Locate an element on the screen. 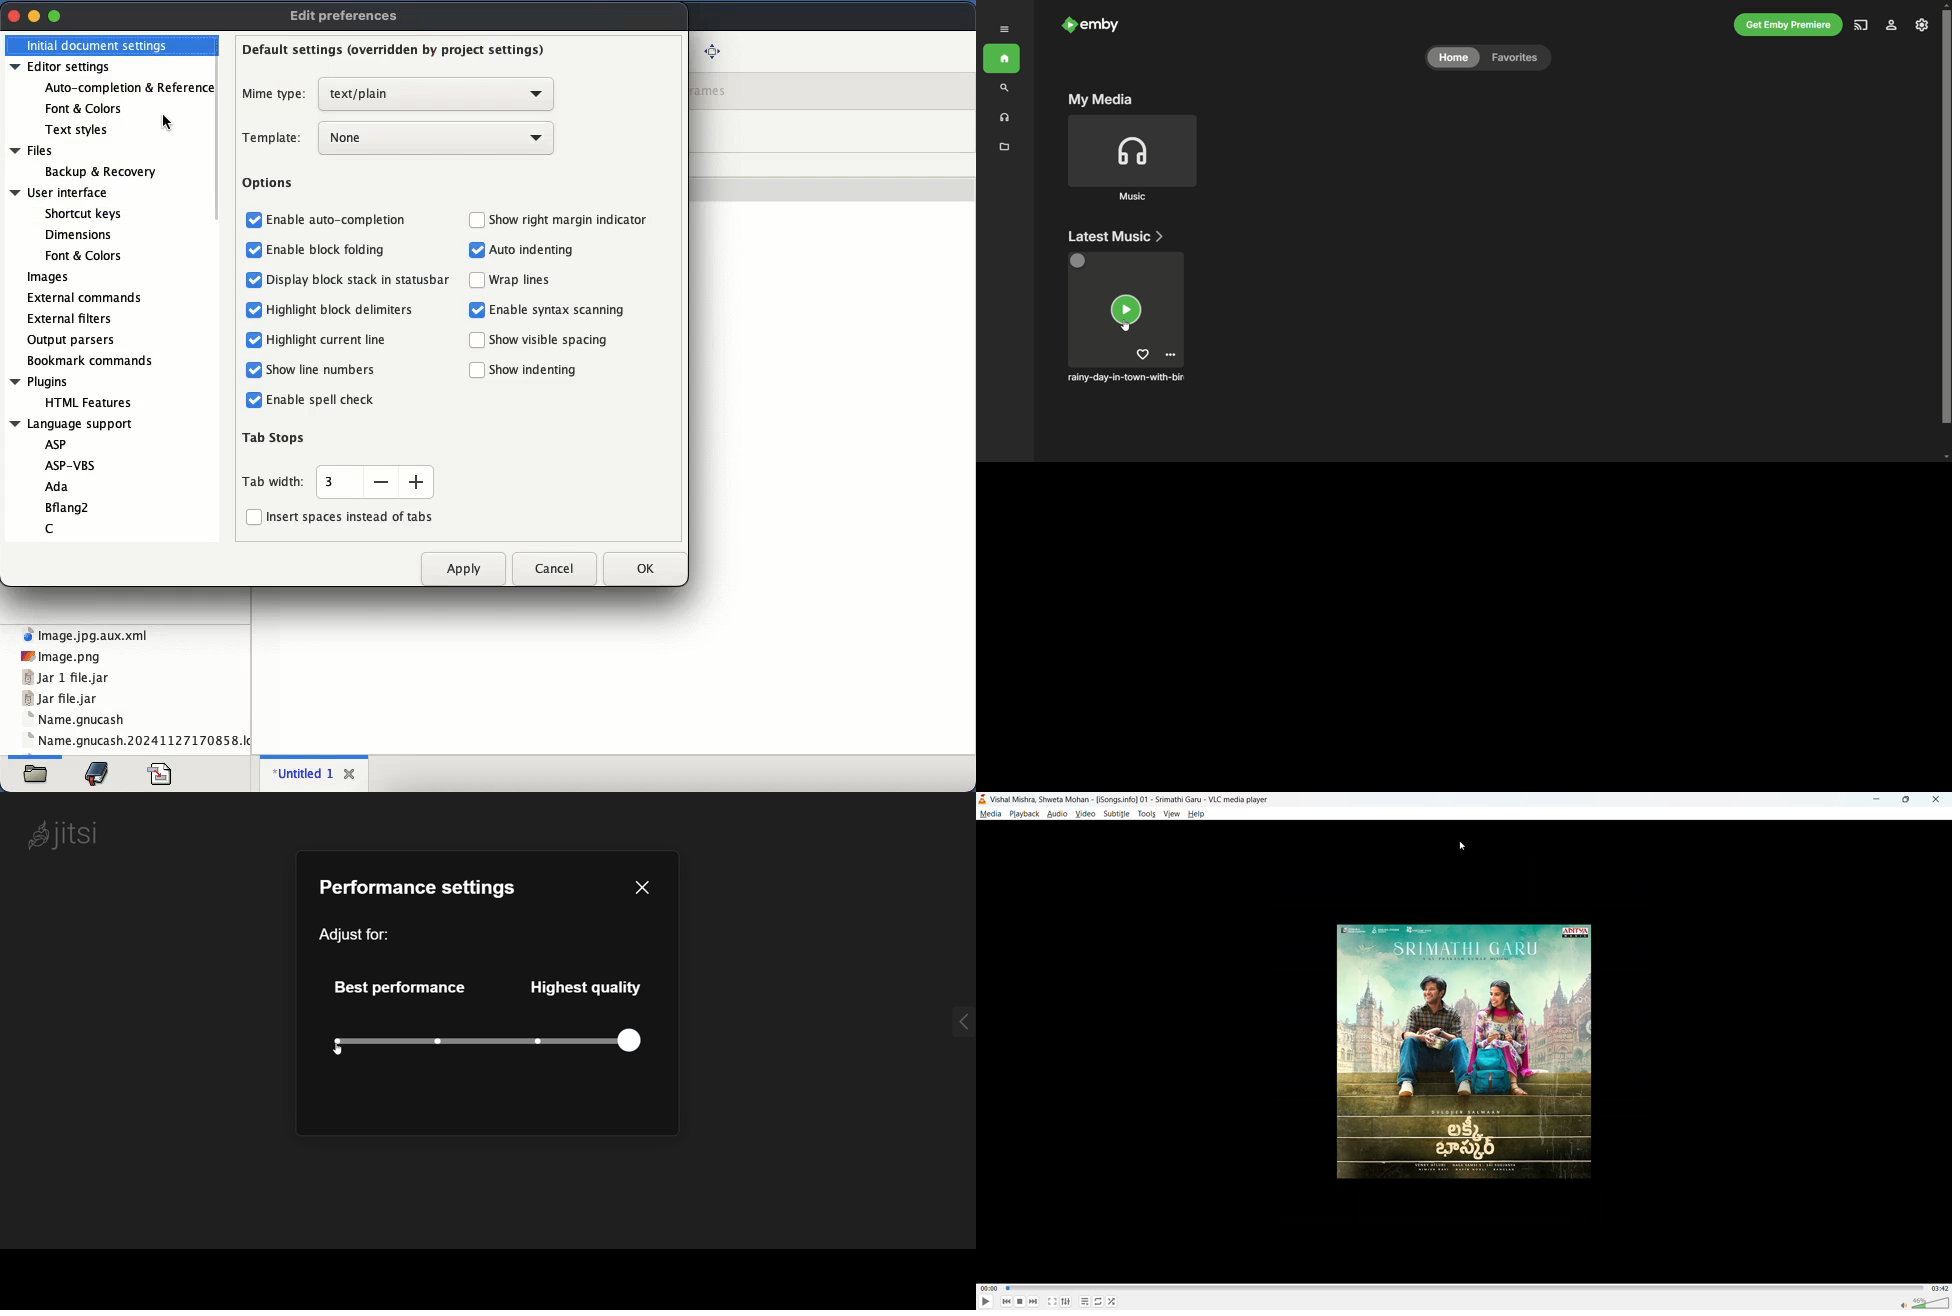 The height and width of the screenshot is (1316, 1960). latest music is located at coordinates (1113, 236).